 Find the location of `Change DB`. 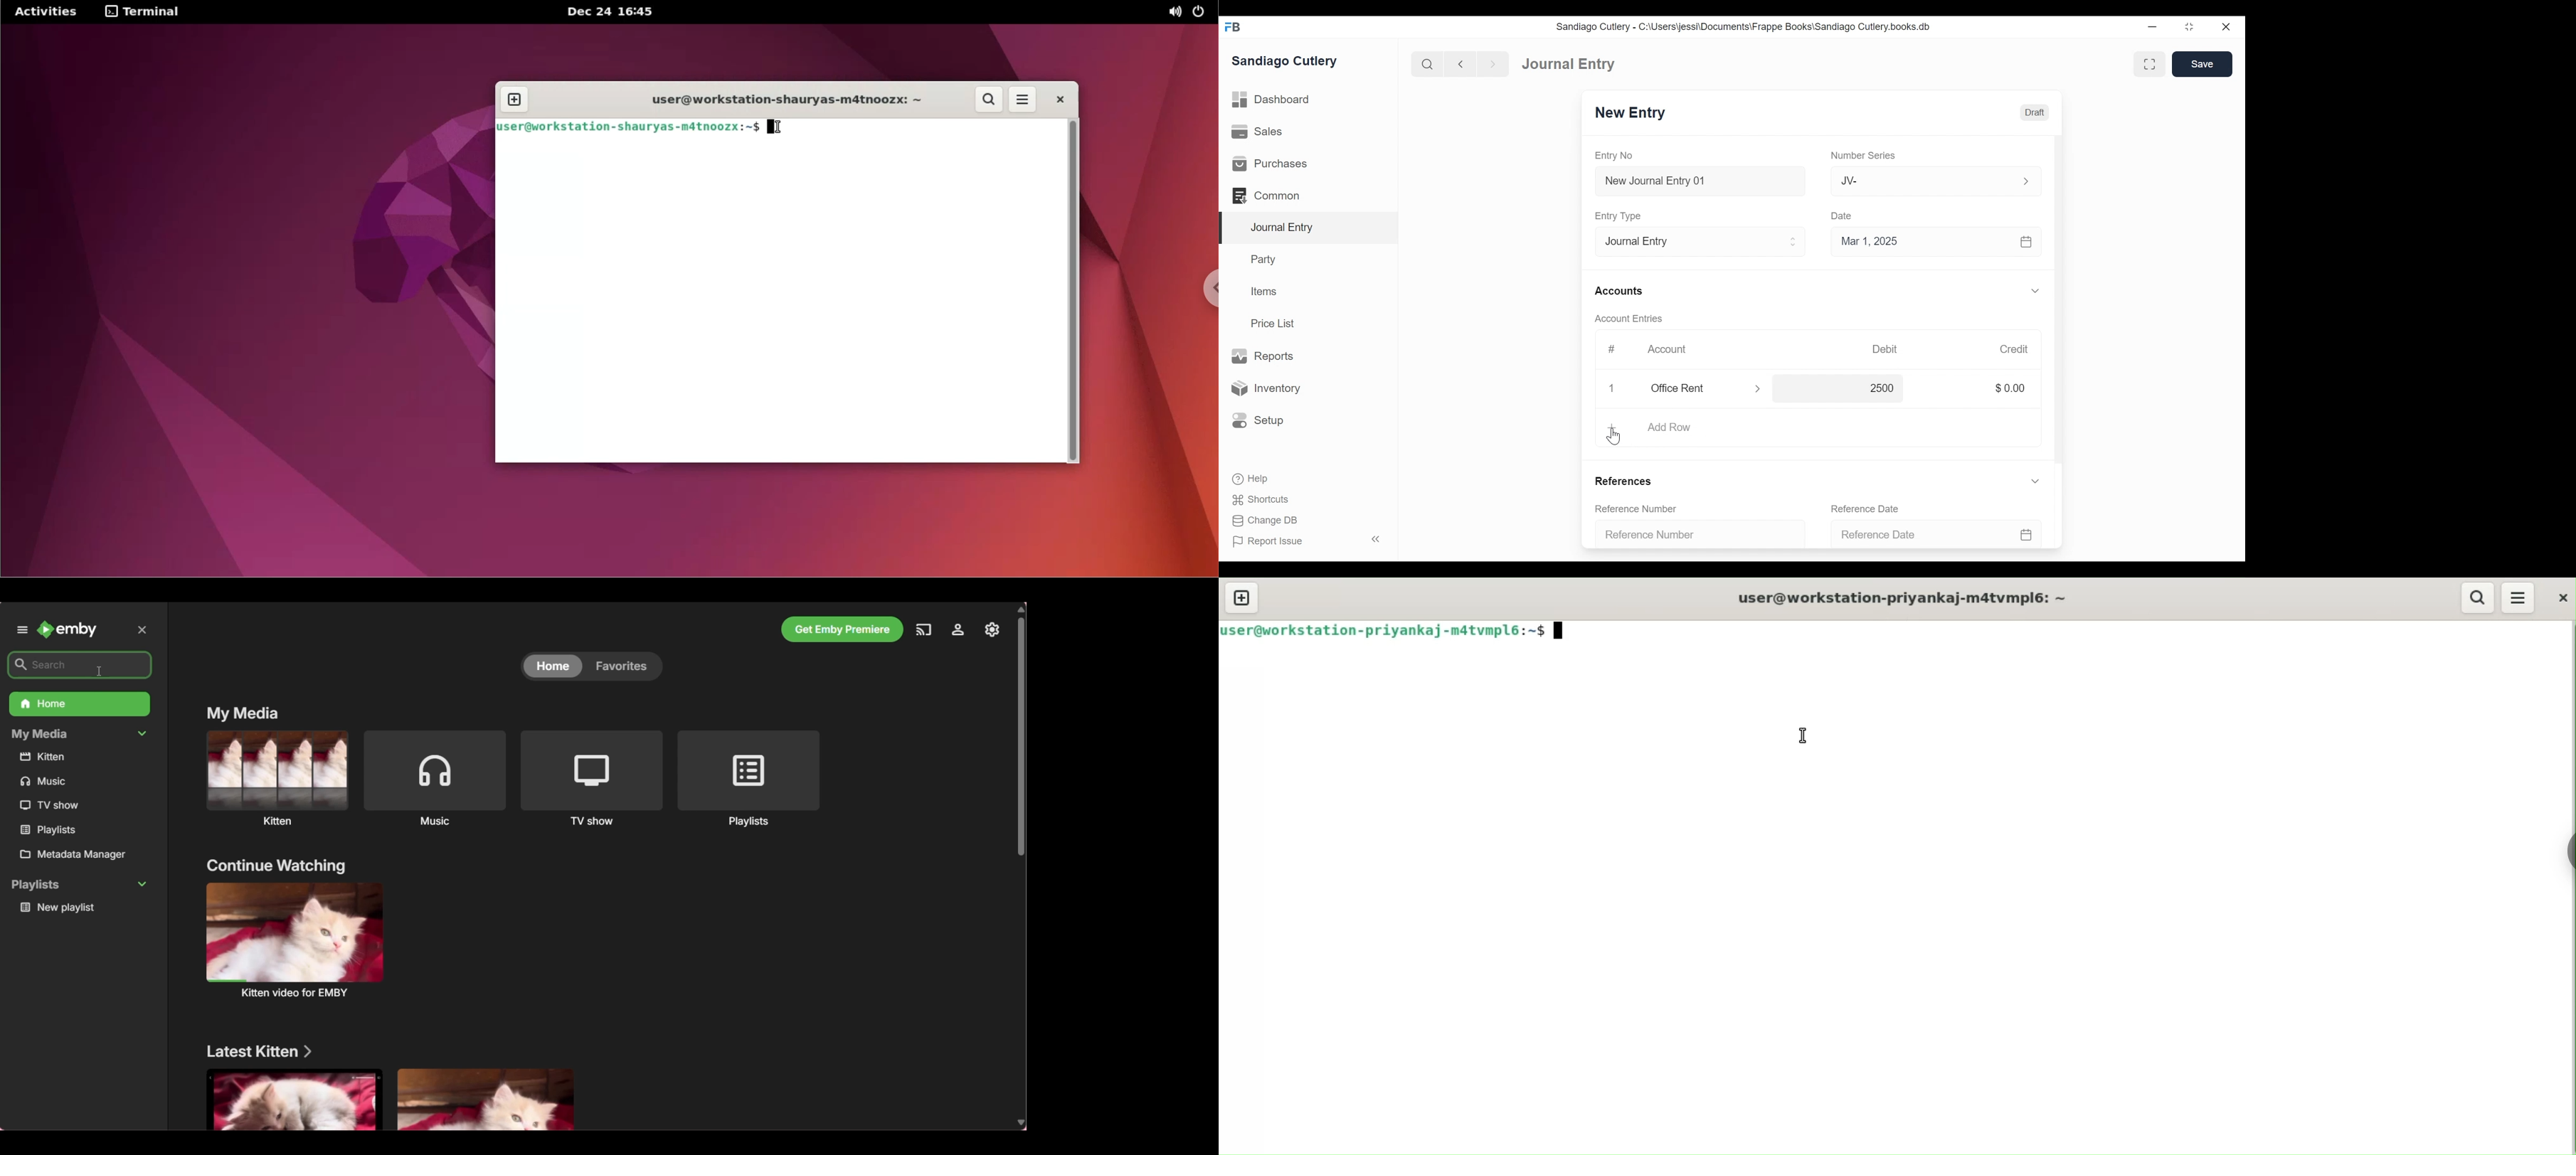

Change DB is located at coordinates (1260, 521).